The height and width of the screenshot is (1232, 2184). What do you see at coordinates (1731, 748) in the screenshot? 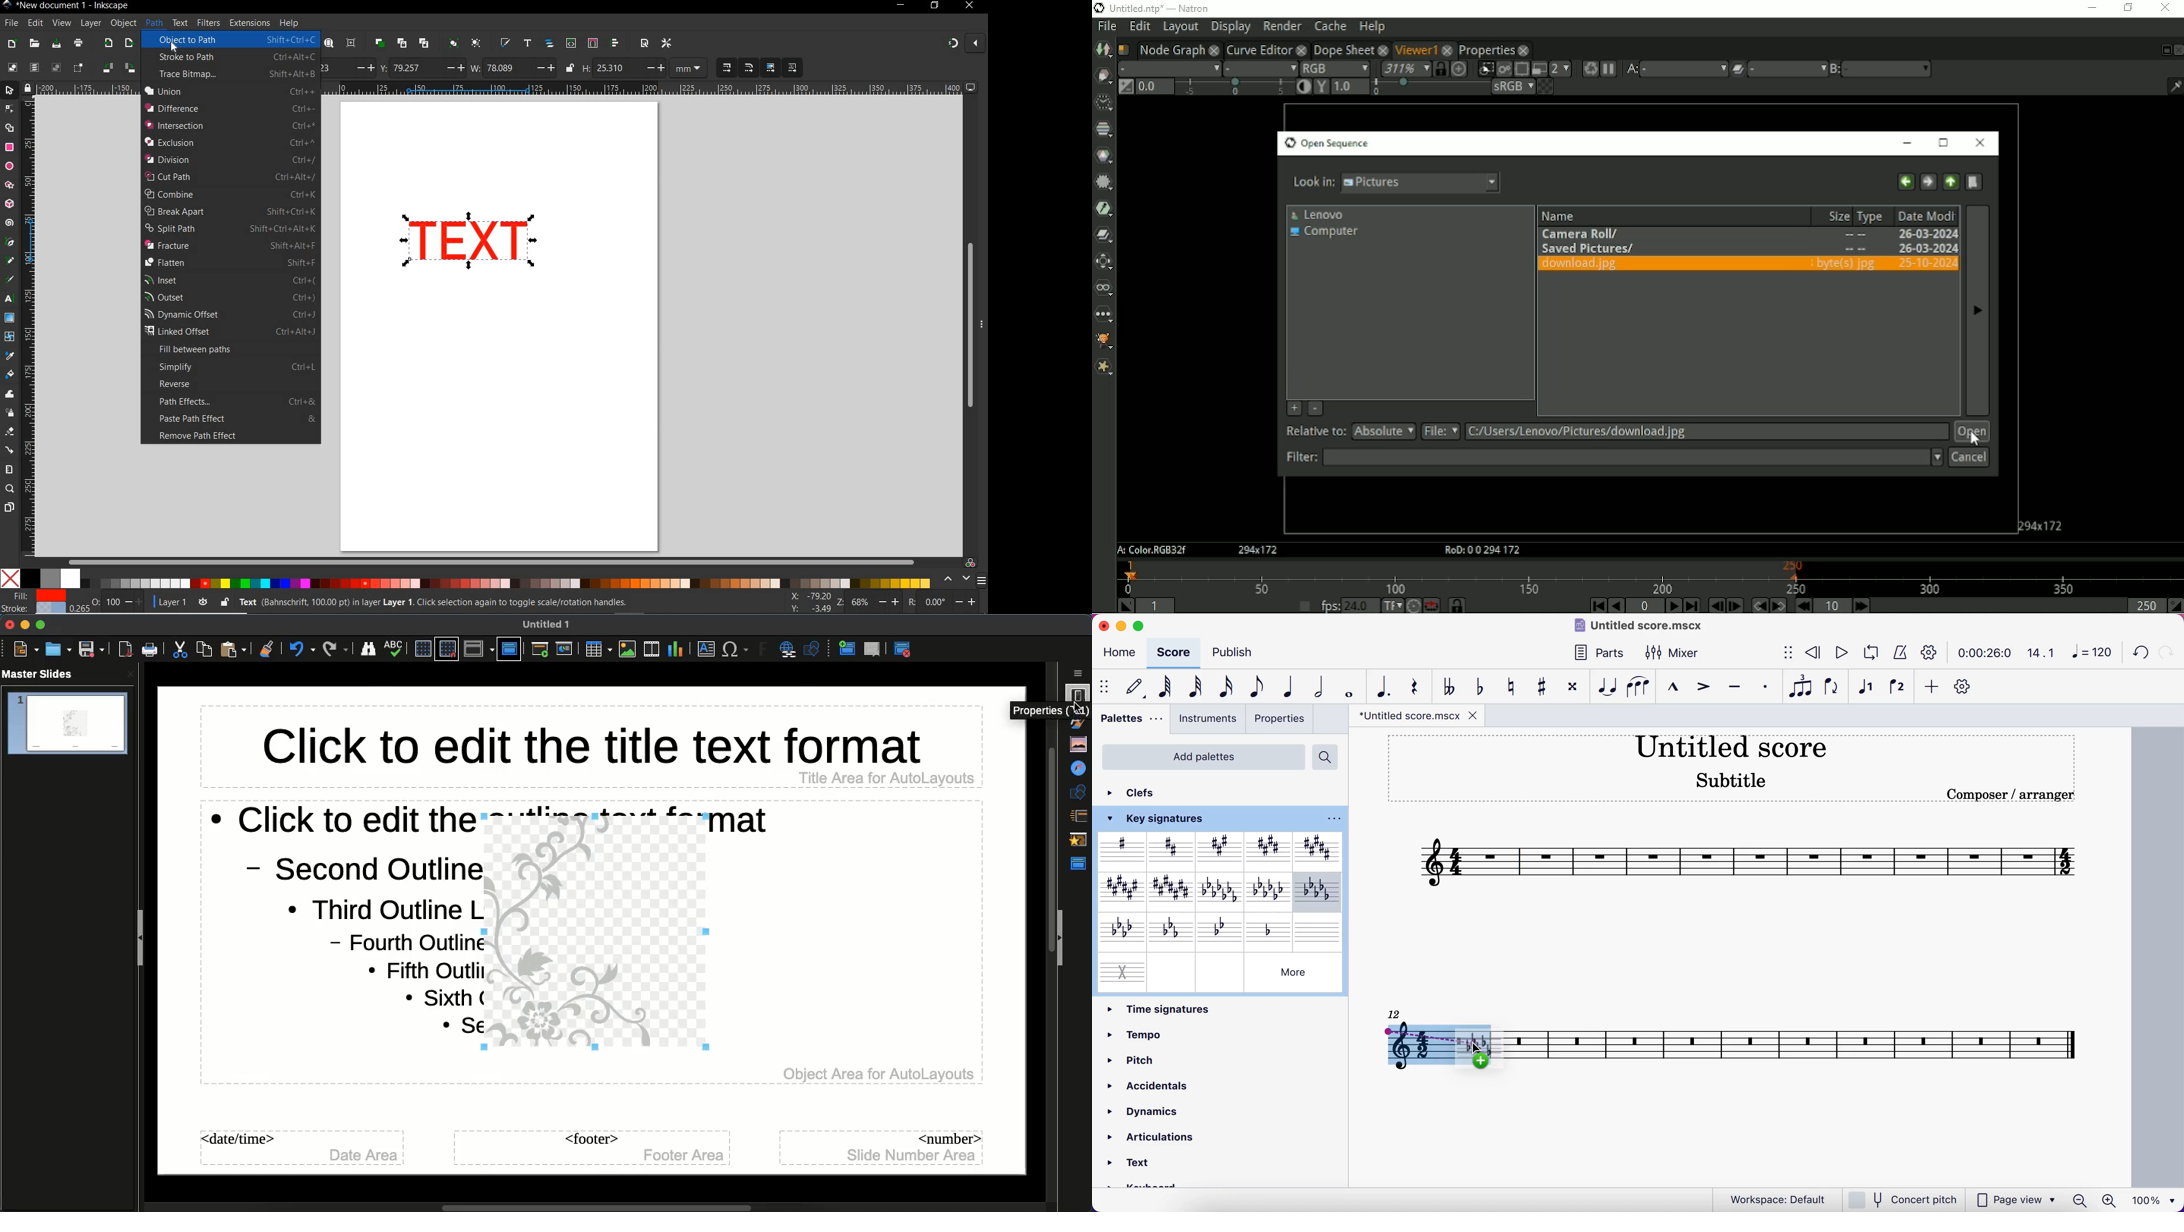
I see `title score` at bounding box center [1731, 748].